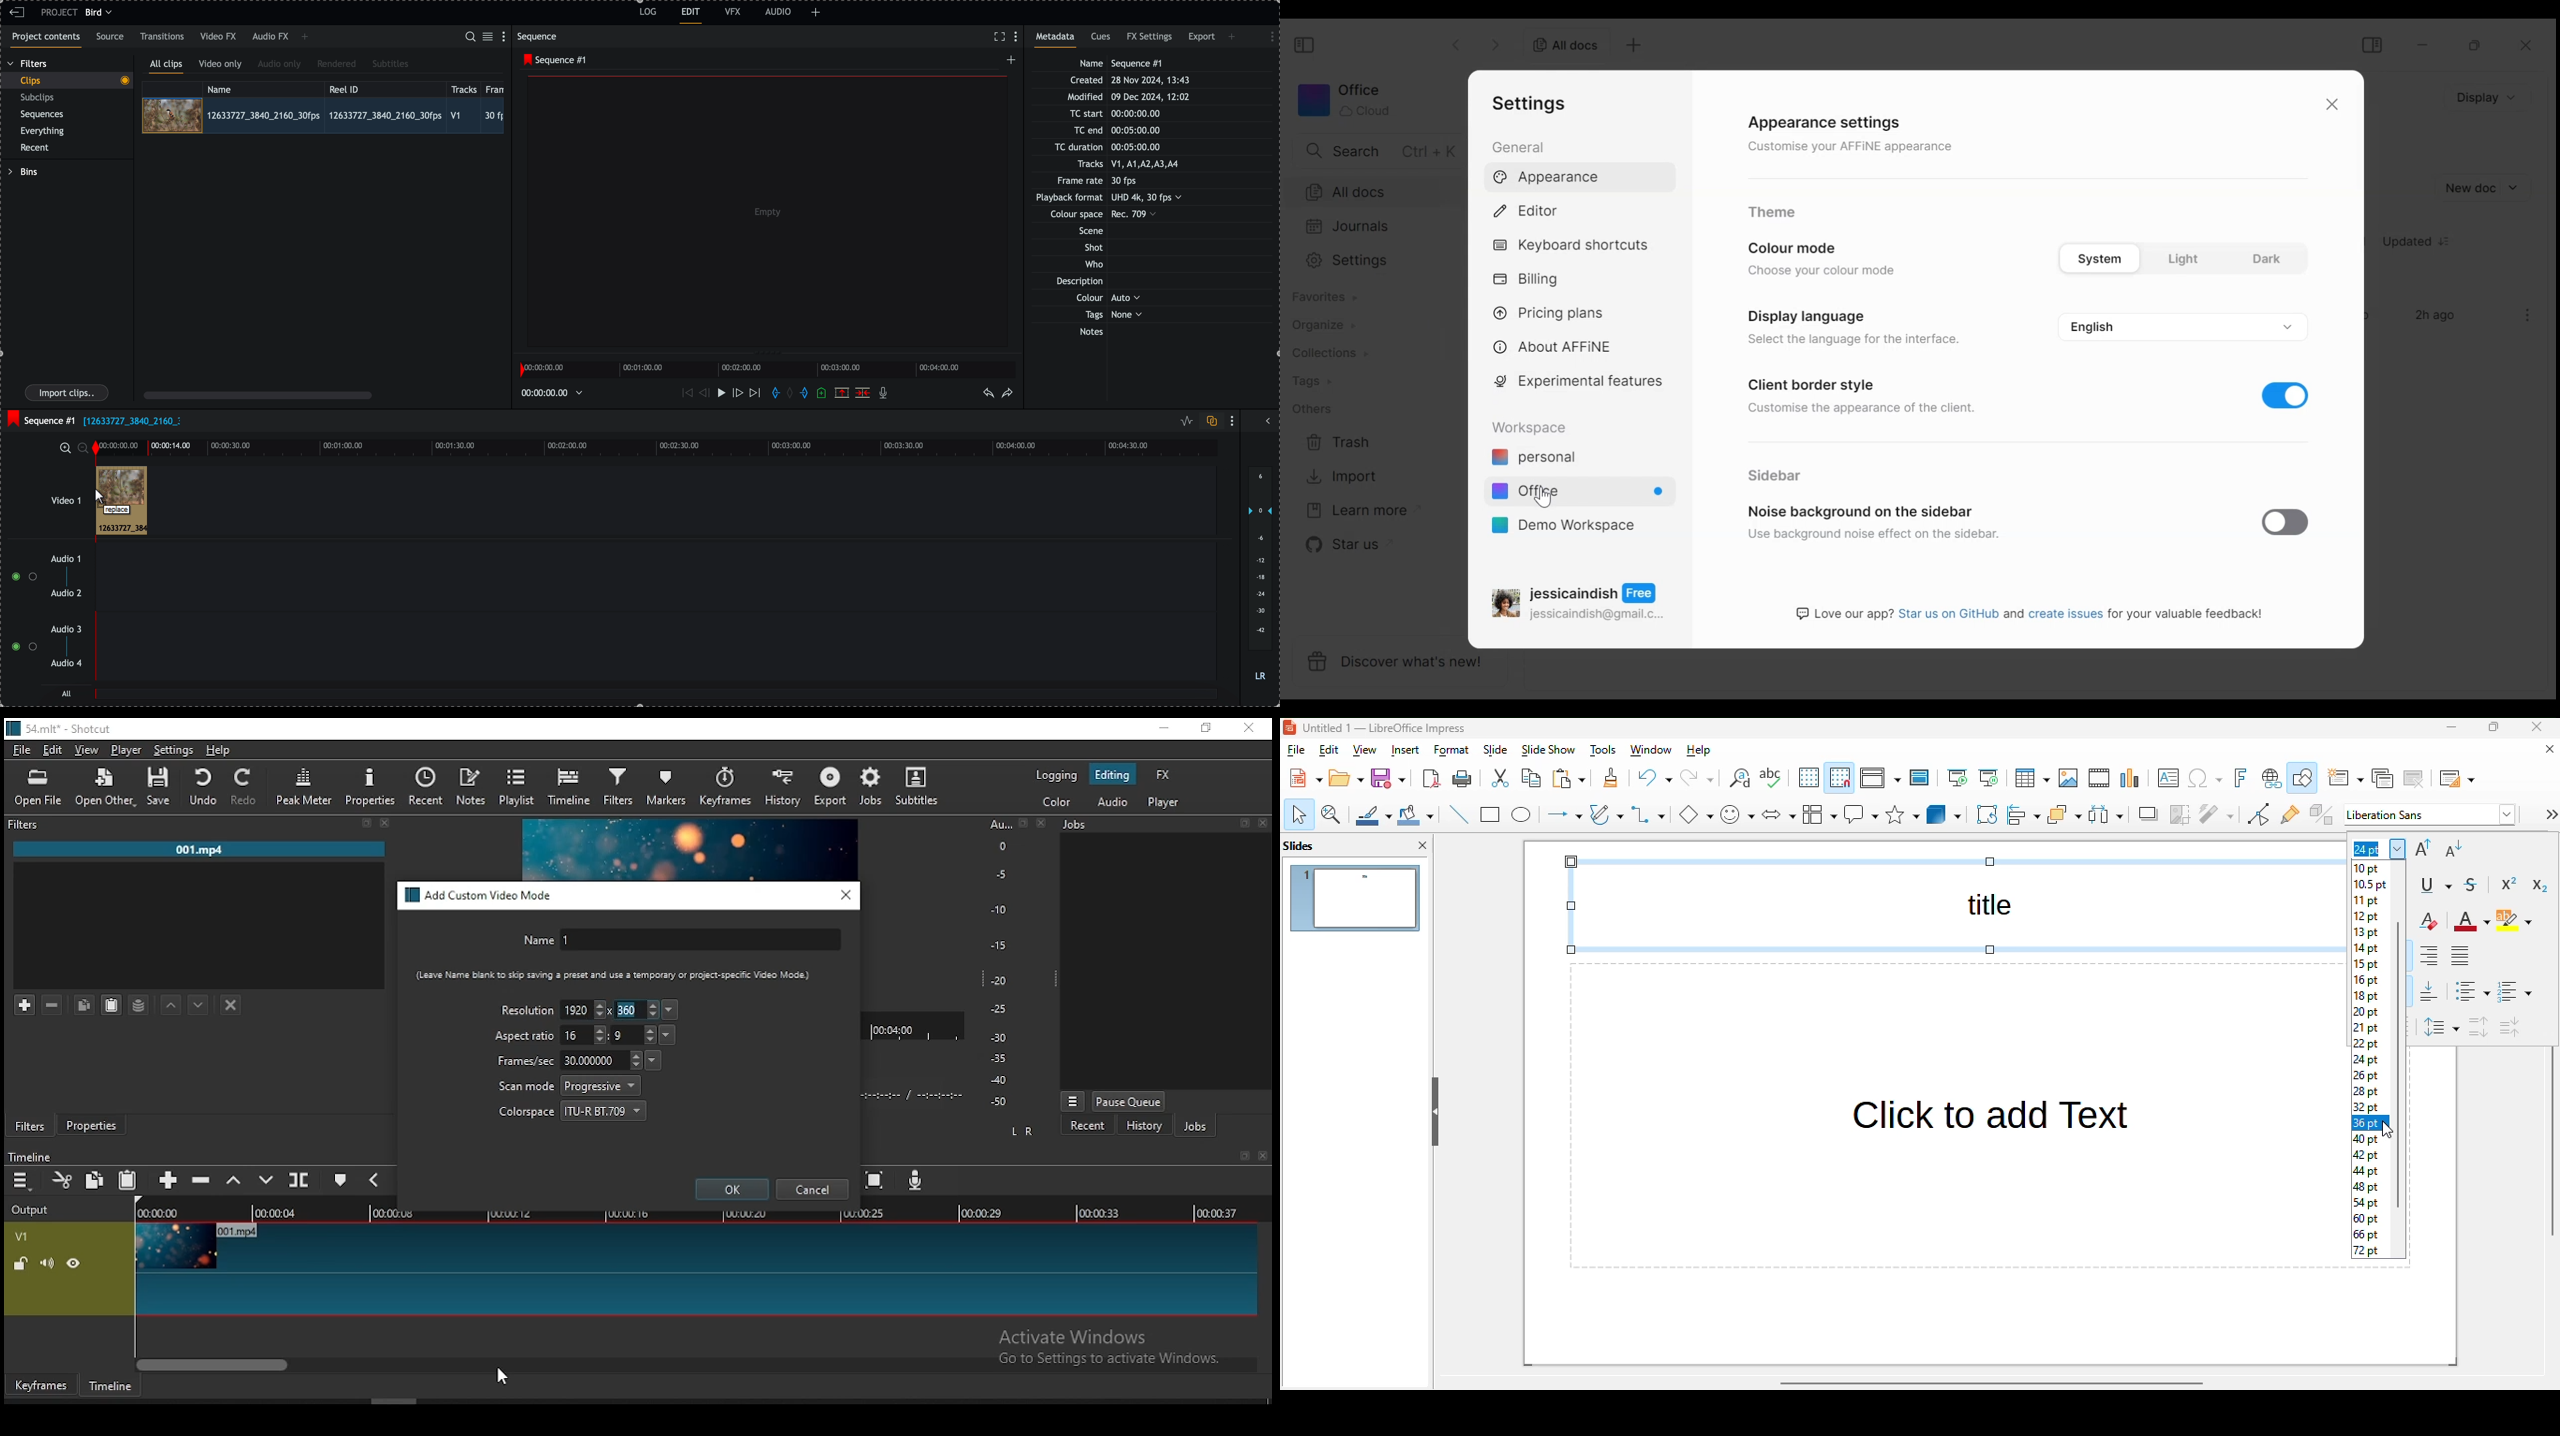 The image size is (2576, 1456). I want to click on o, so click(995, 845).